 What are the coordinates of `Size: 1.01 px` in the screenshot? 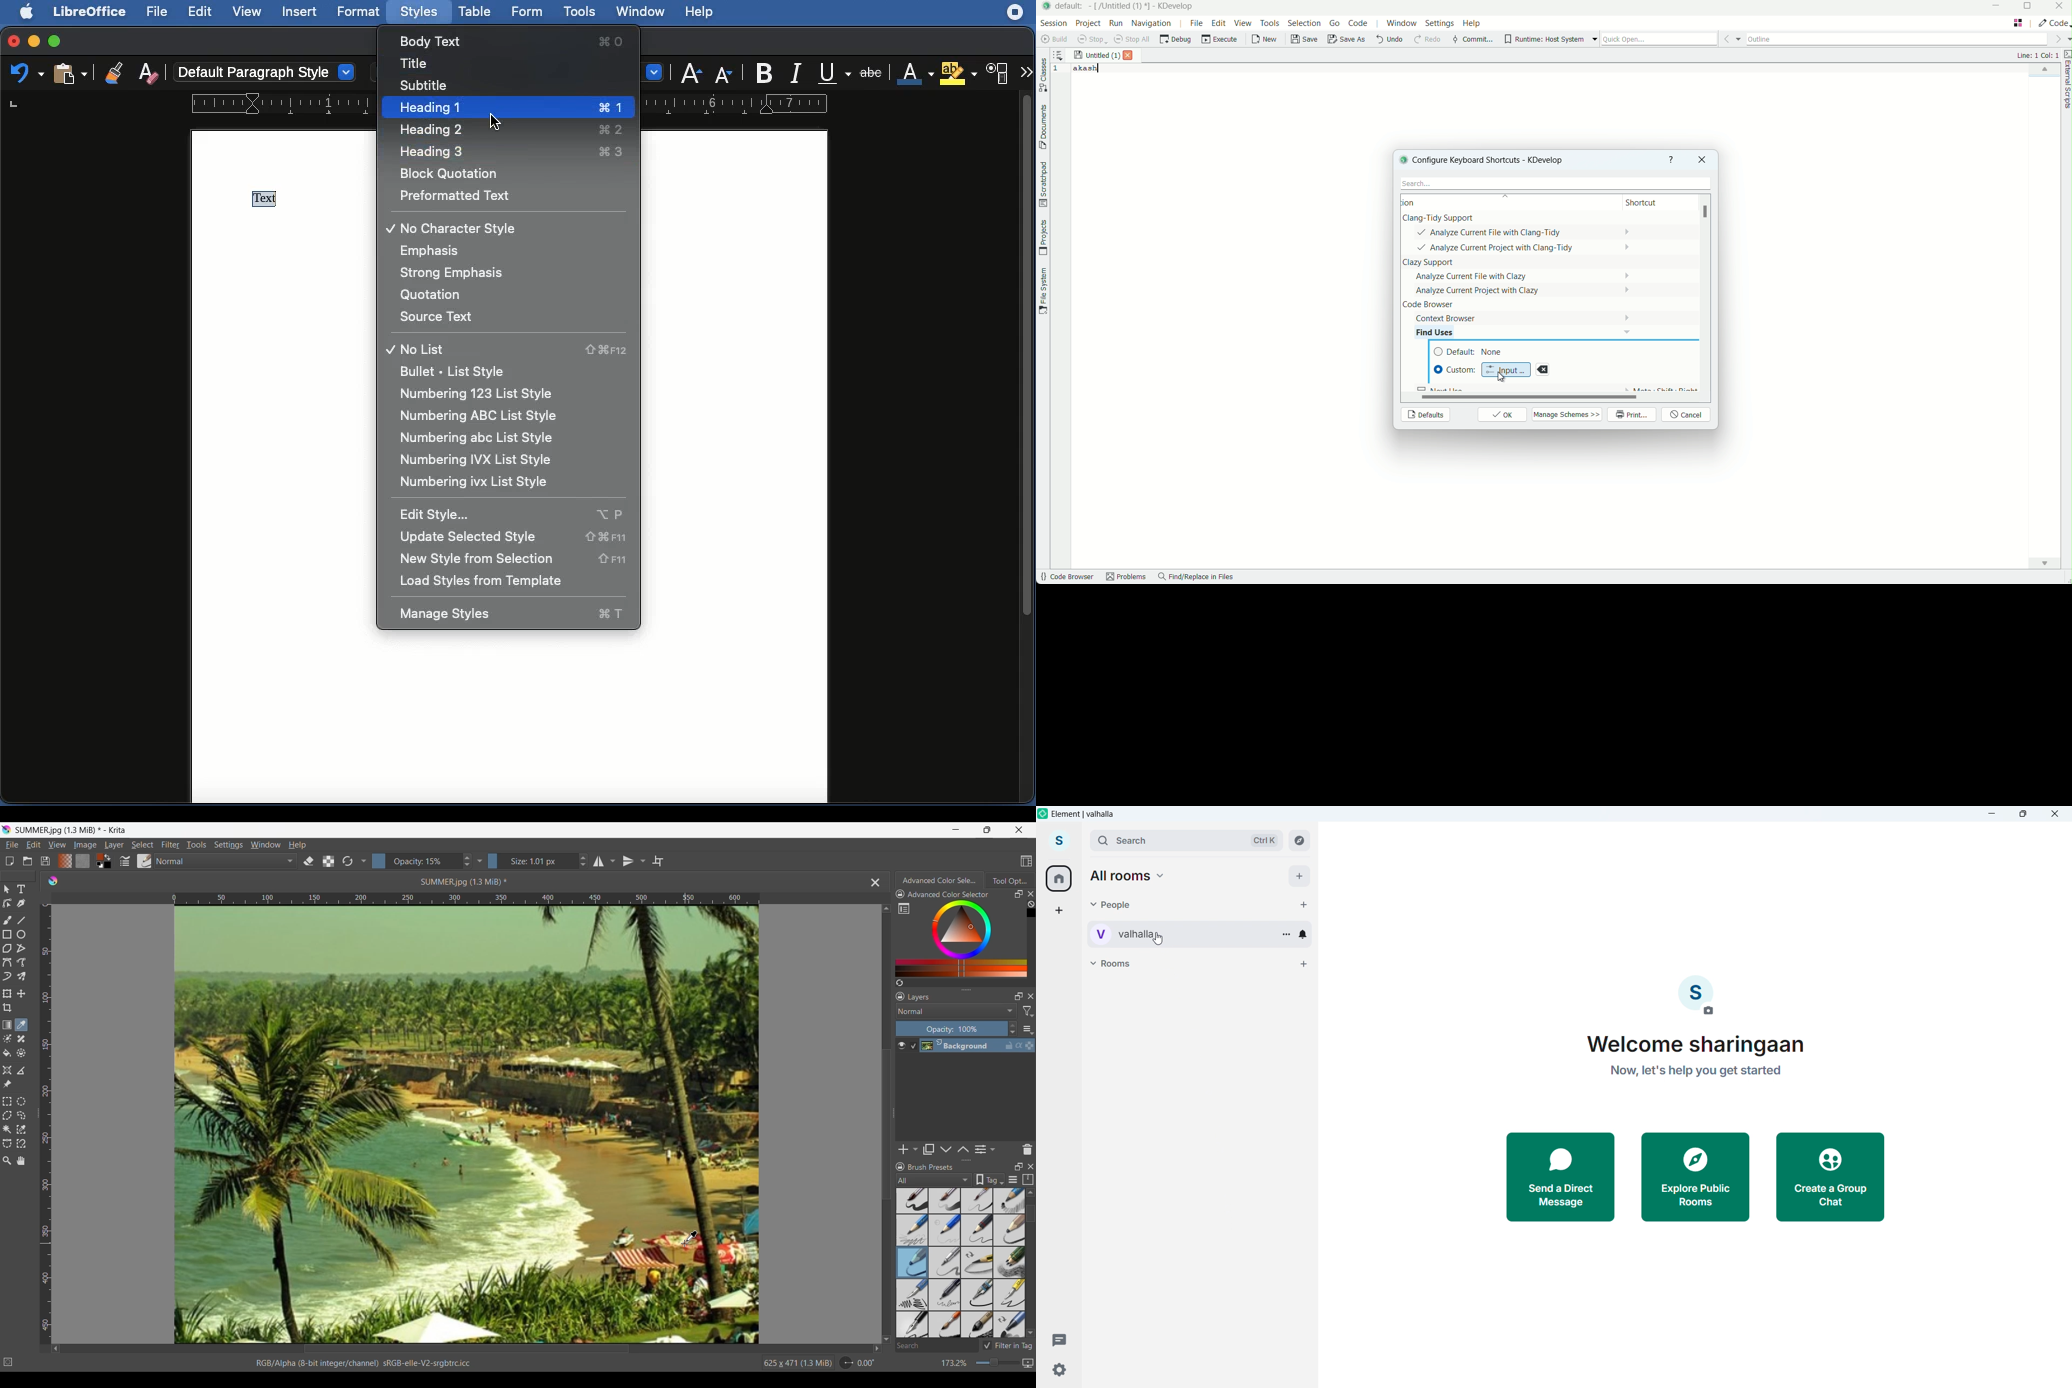 It's located at (531, 861).